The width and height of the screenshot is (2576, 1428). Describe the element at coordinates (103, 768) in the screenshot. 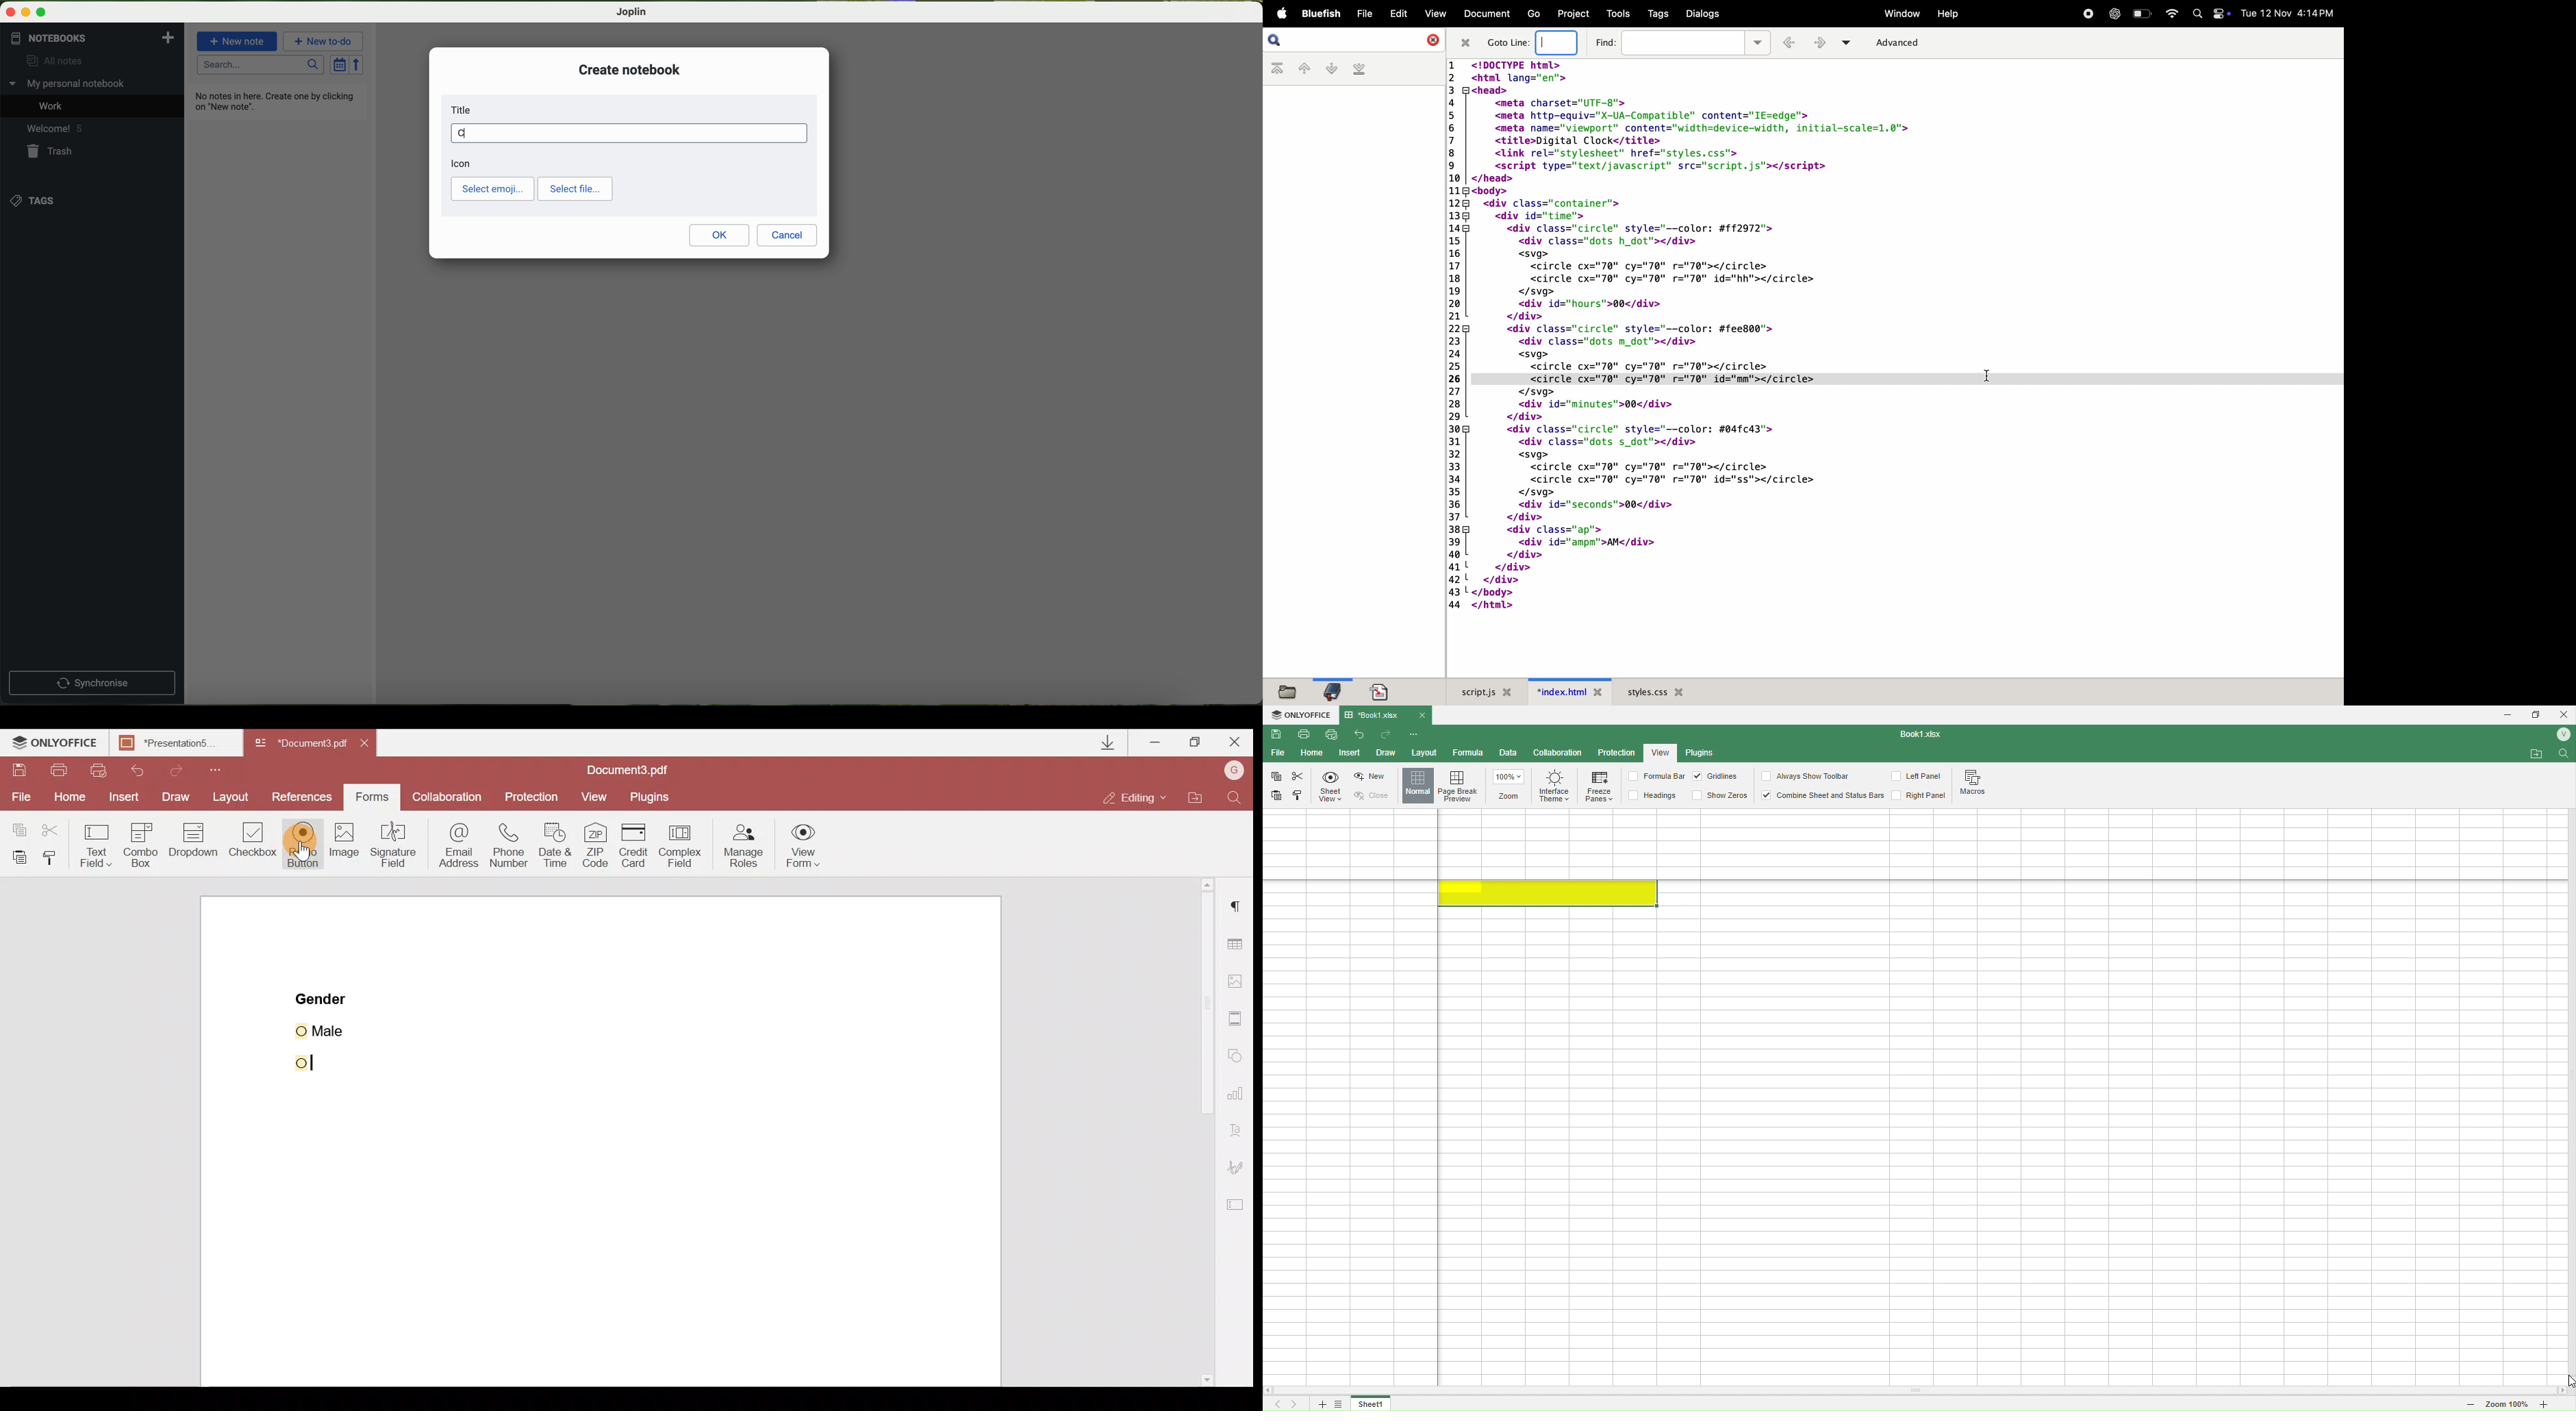

I see `Quick print` at that location.